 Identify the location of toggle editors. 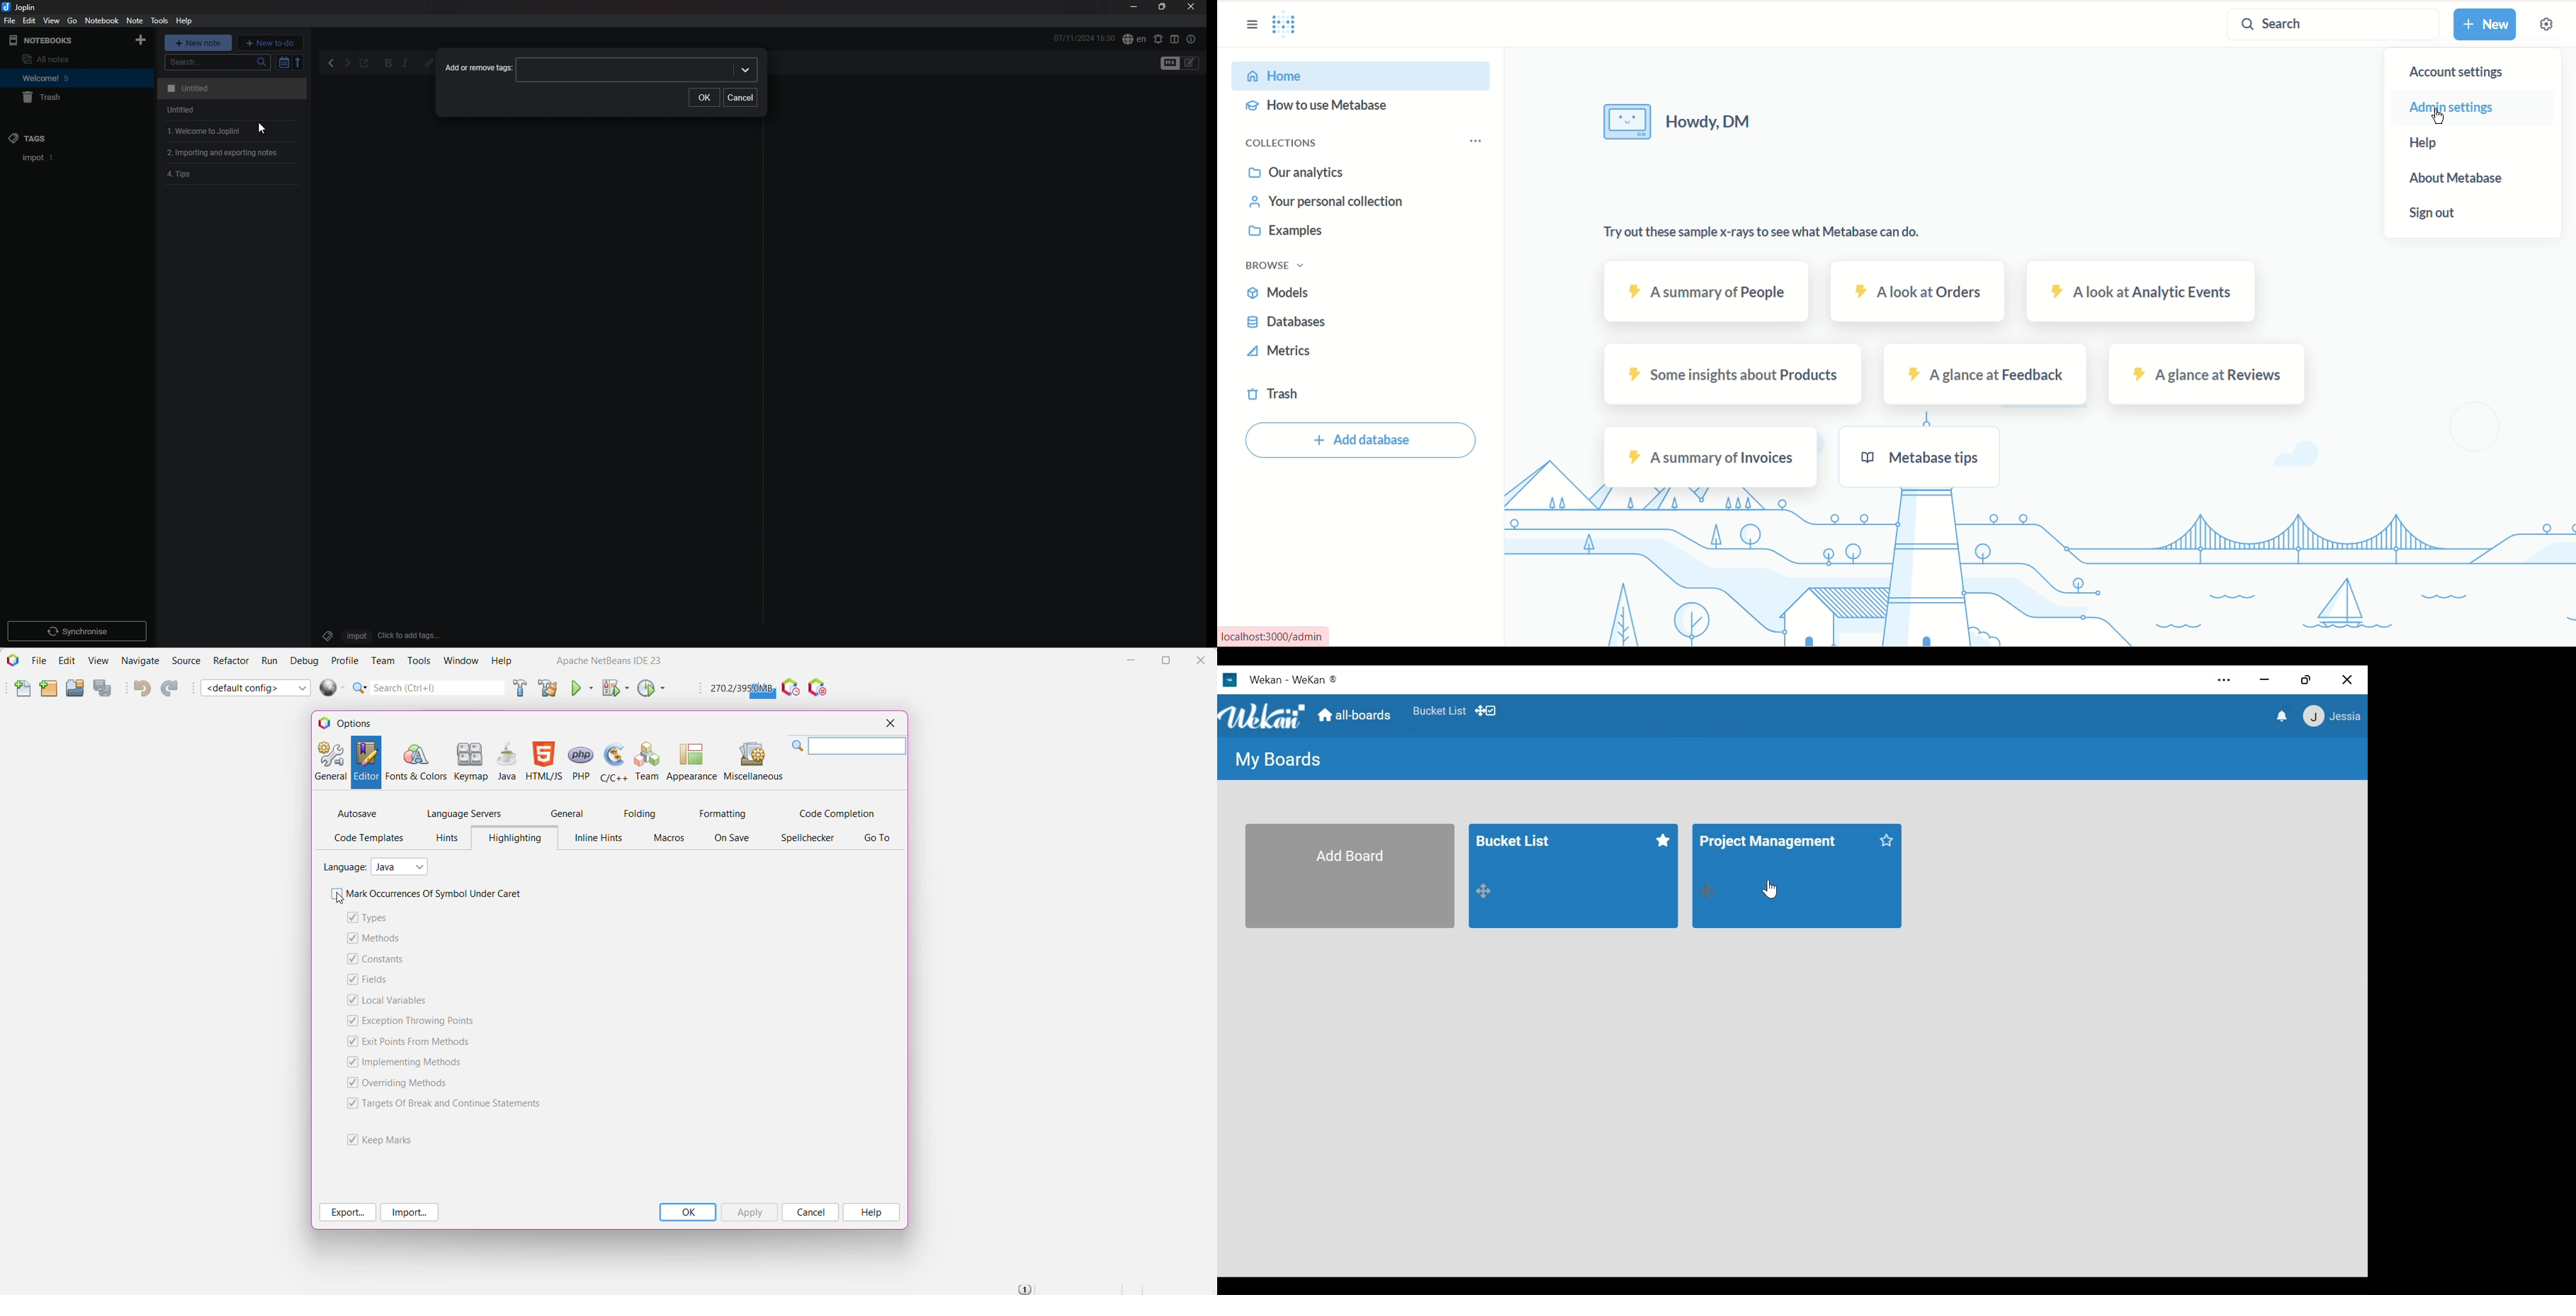
(1191, 63).